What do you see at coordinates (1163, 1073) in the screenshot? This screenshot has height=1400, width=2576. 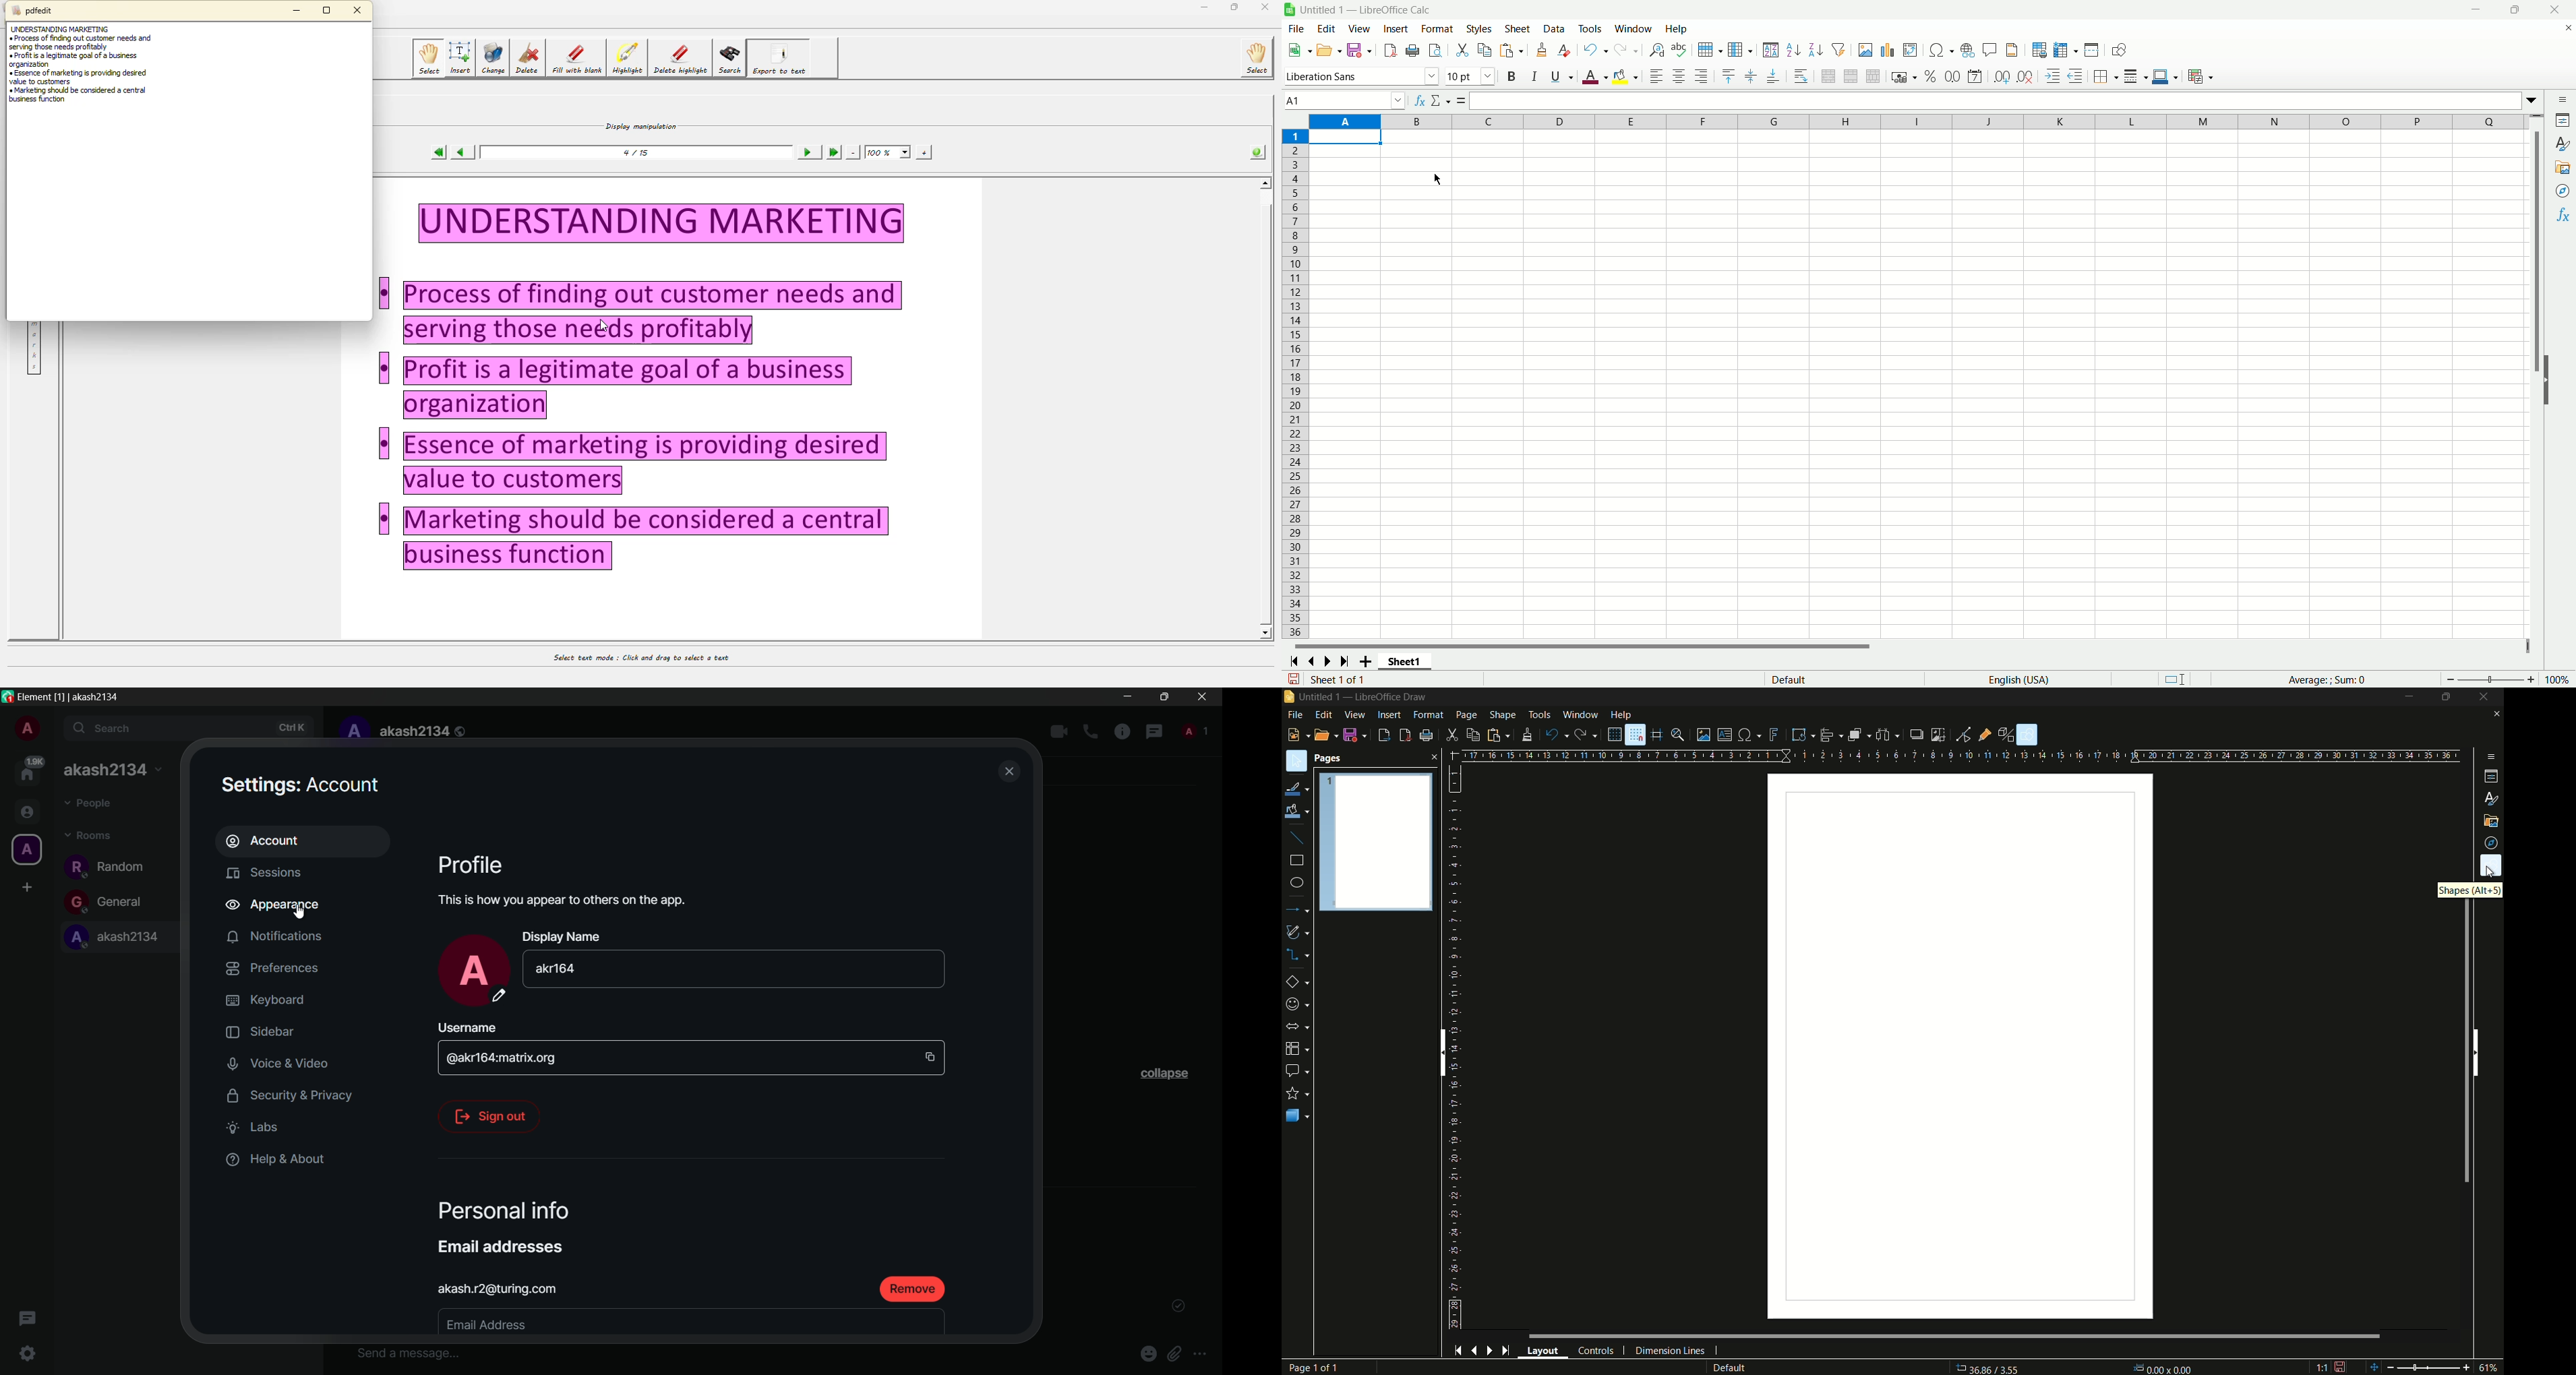 I see `collapse` at bounding box center [1163, 1073].